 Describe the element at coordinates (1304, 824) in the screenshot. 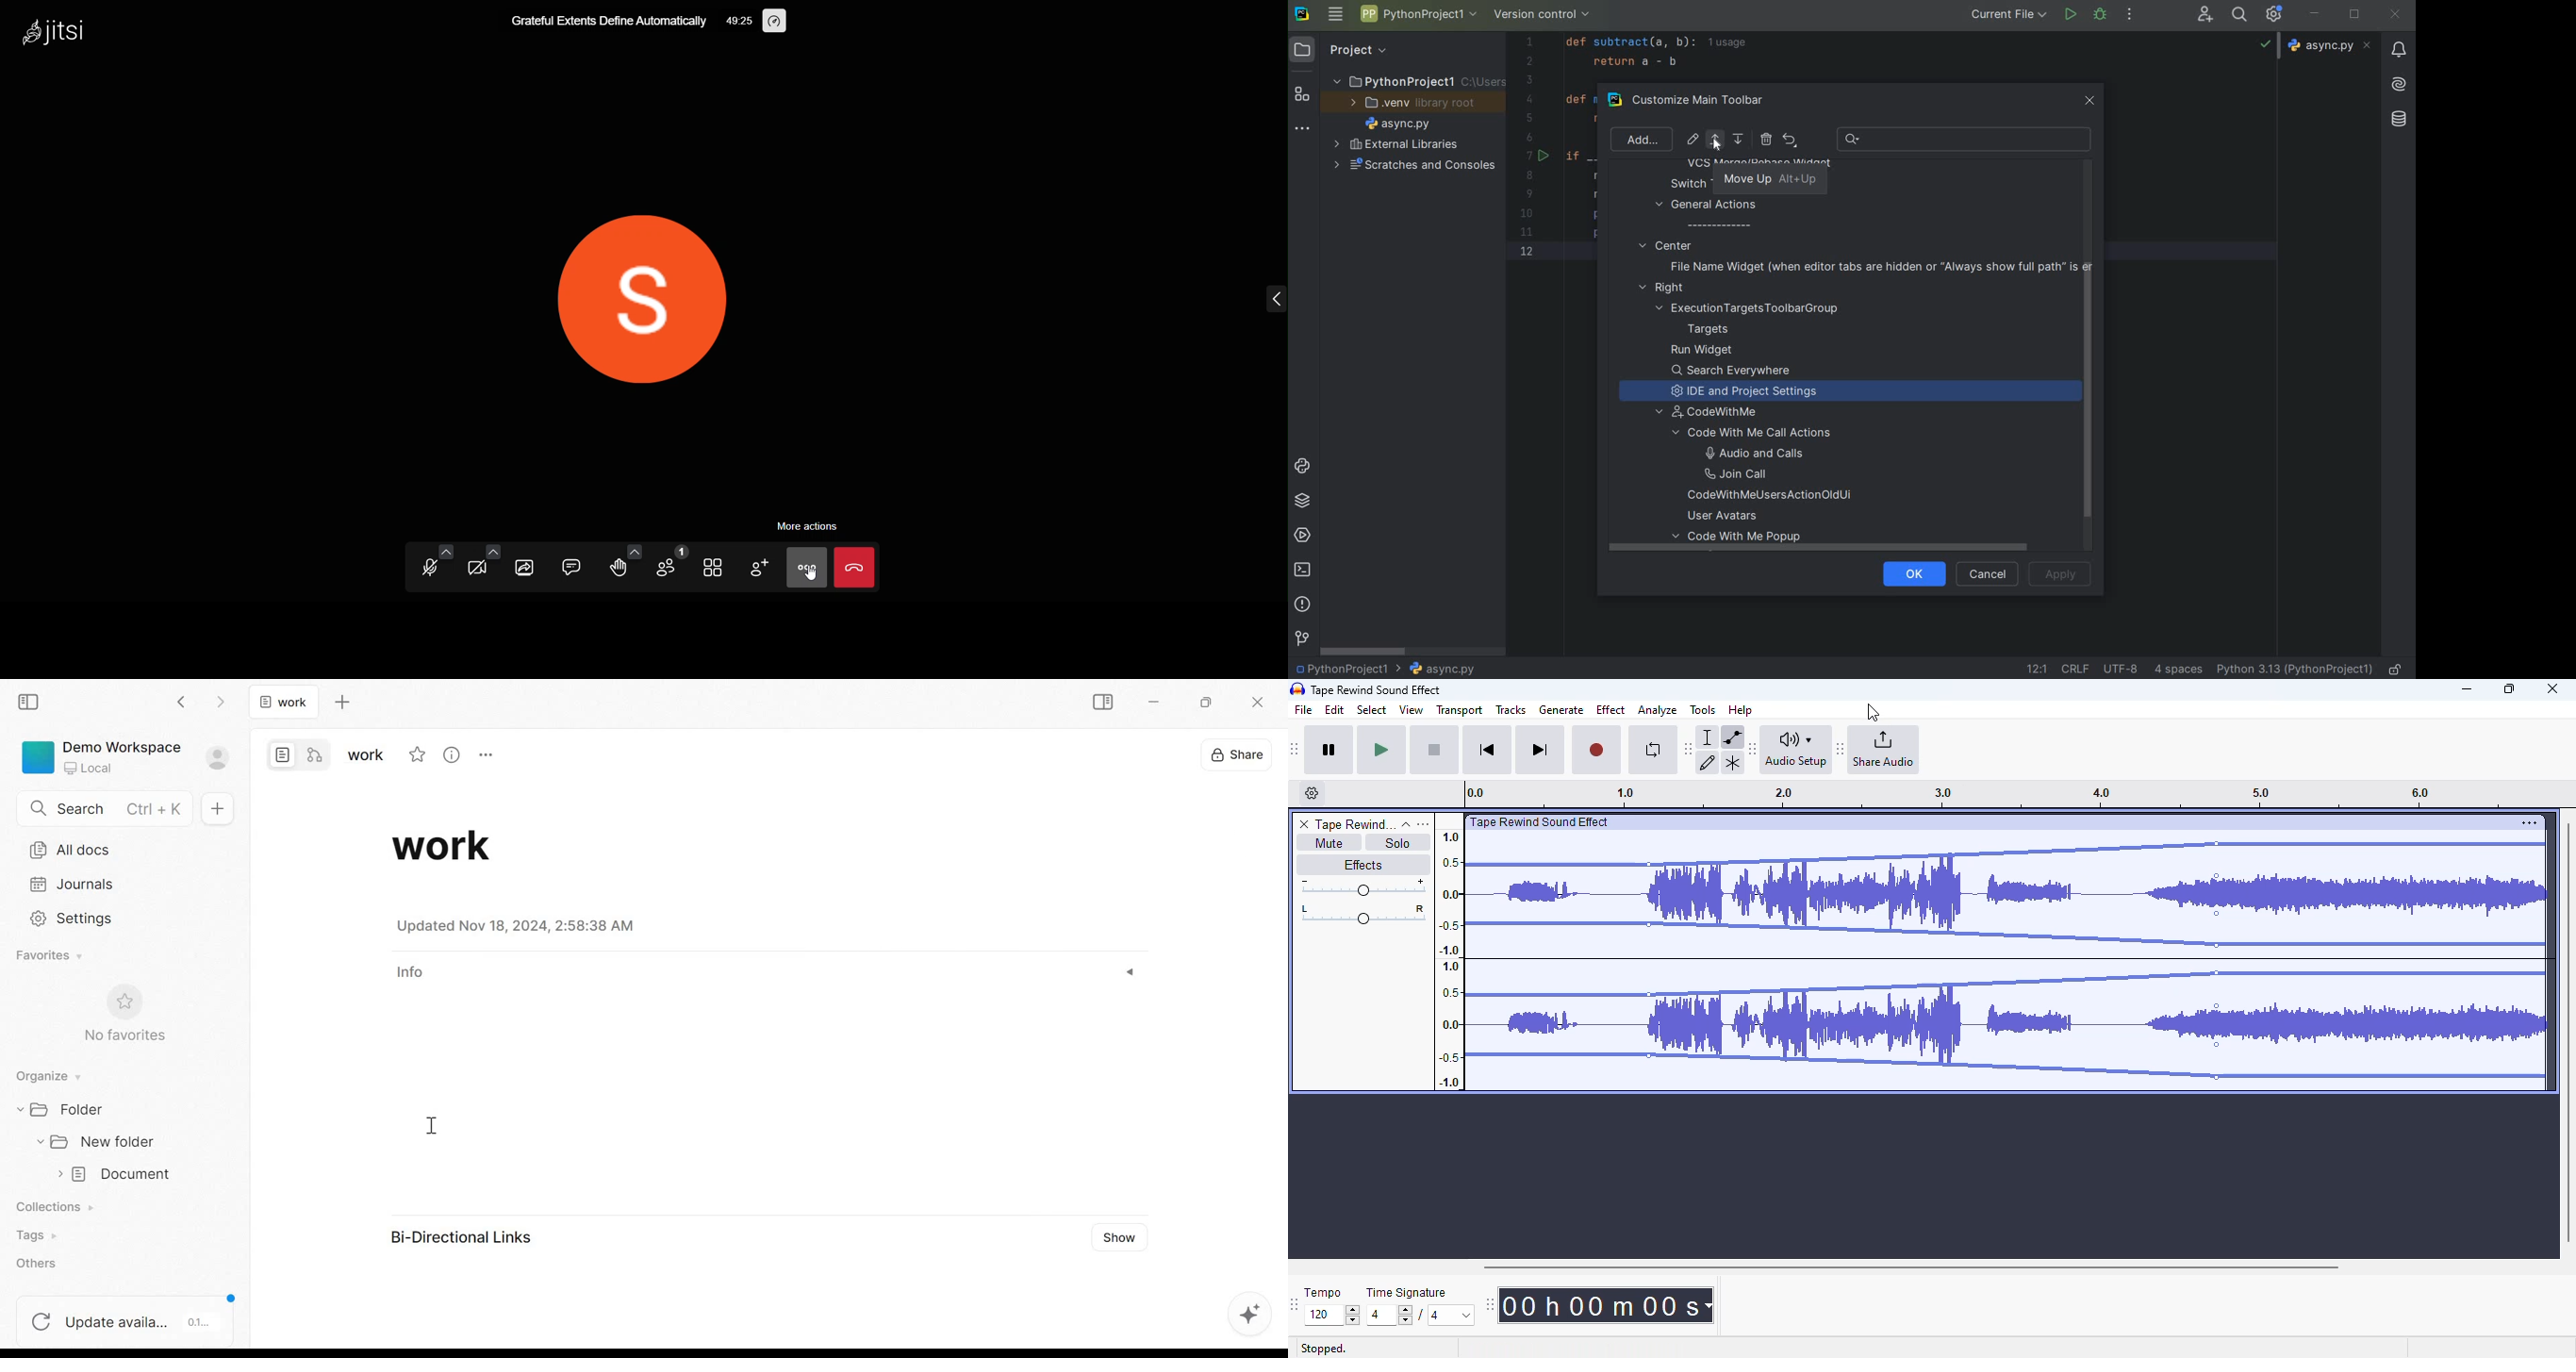

I see `delete track` at that location.